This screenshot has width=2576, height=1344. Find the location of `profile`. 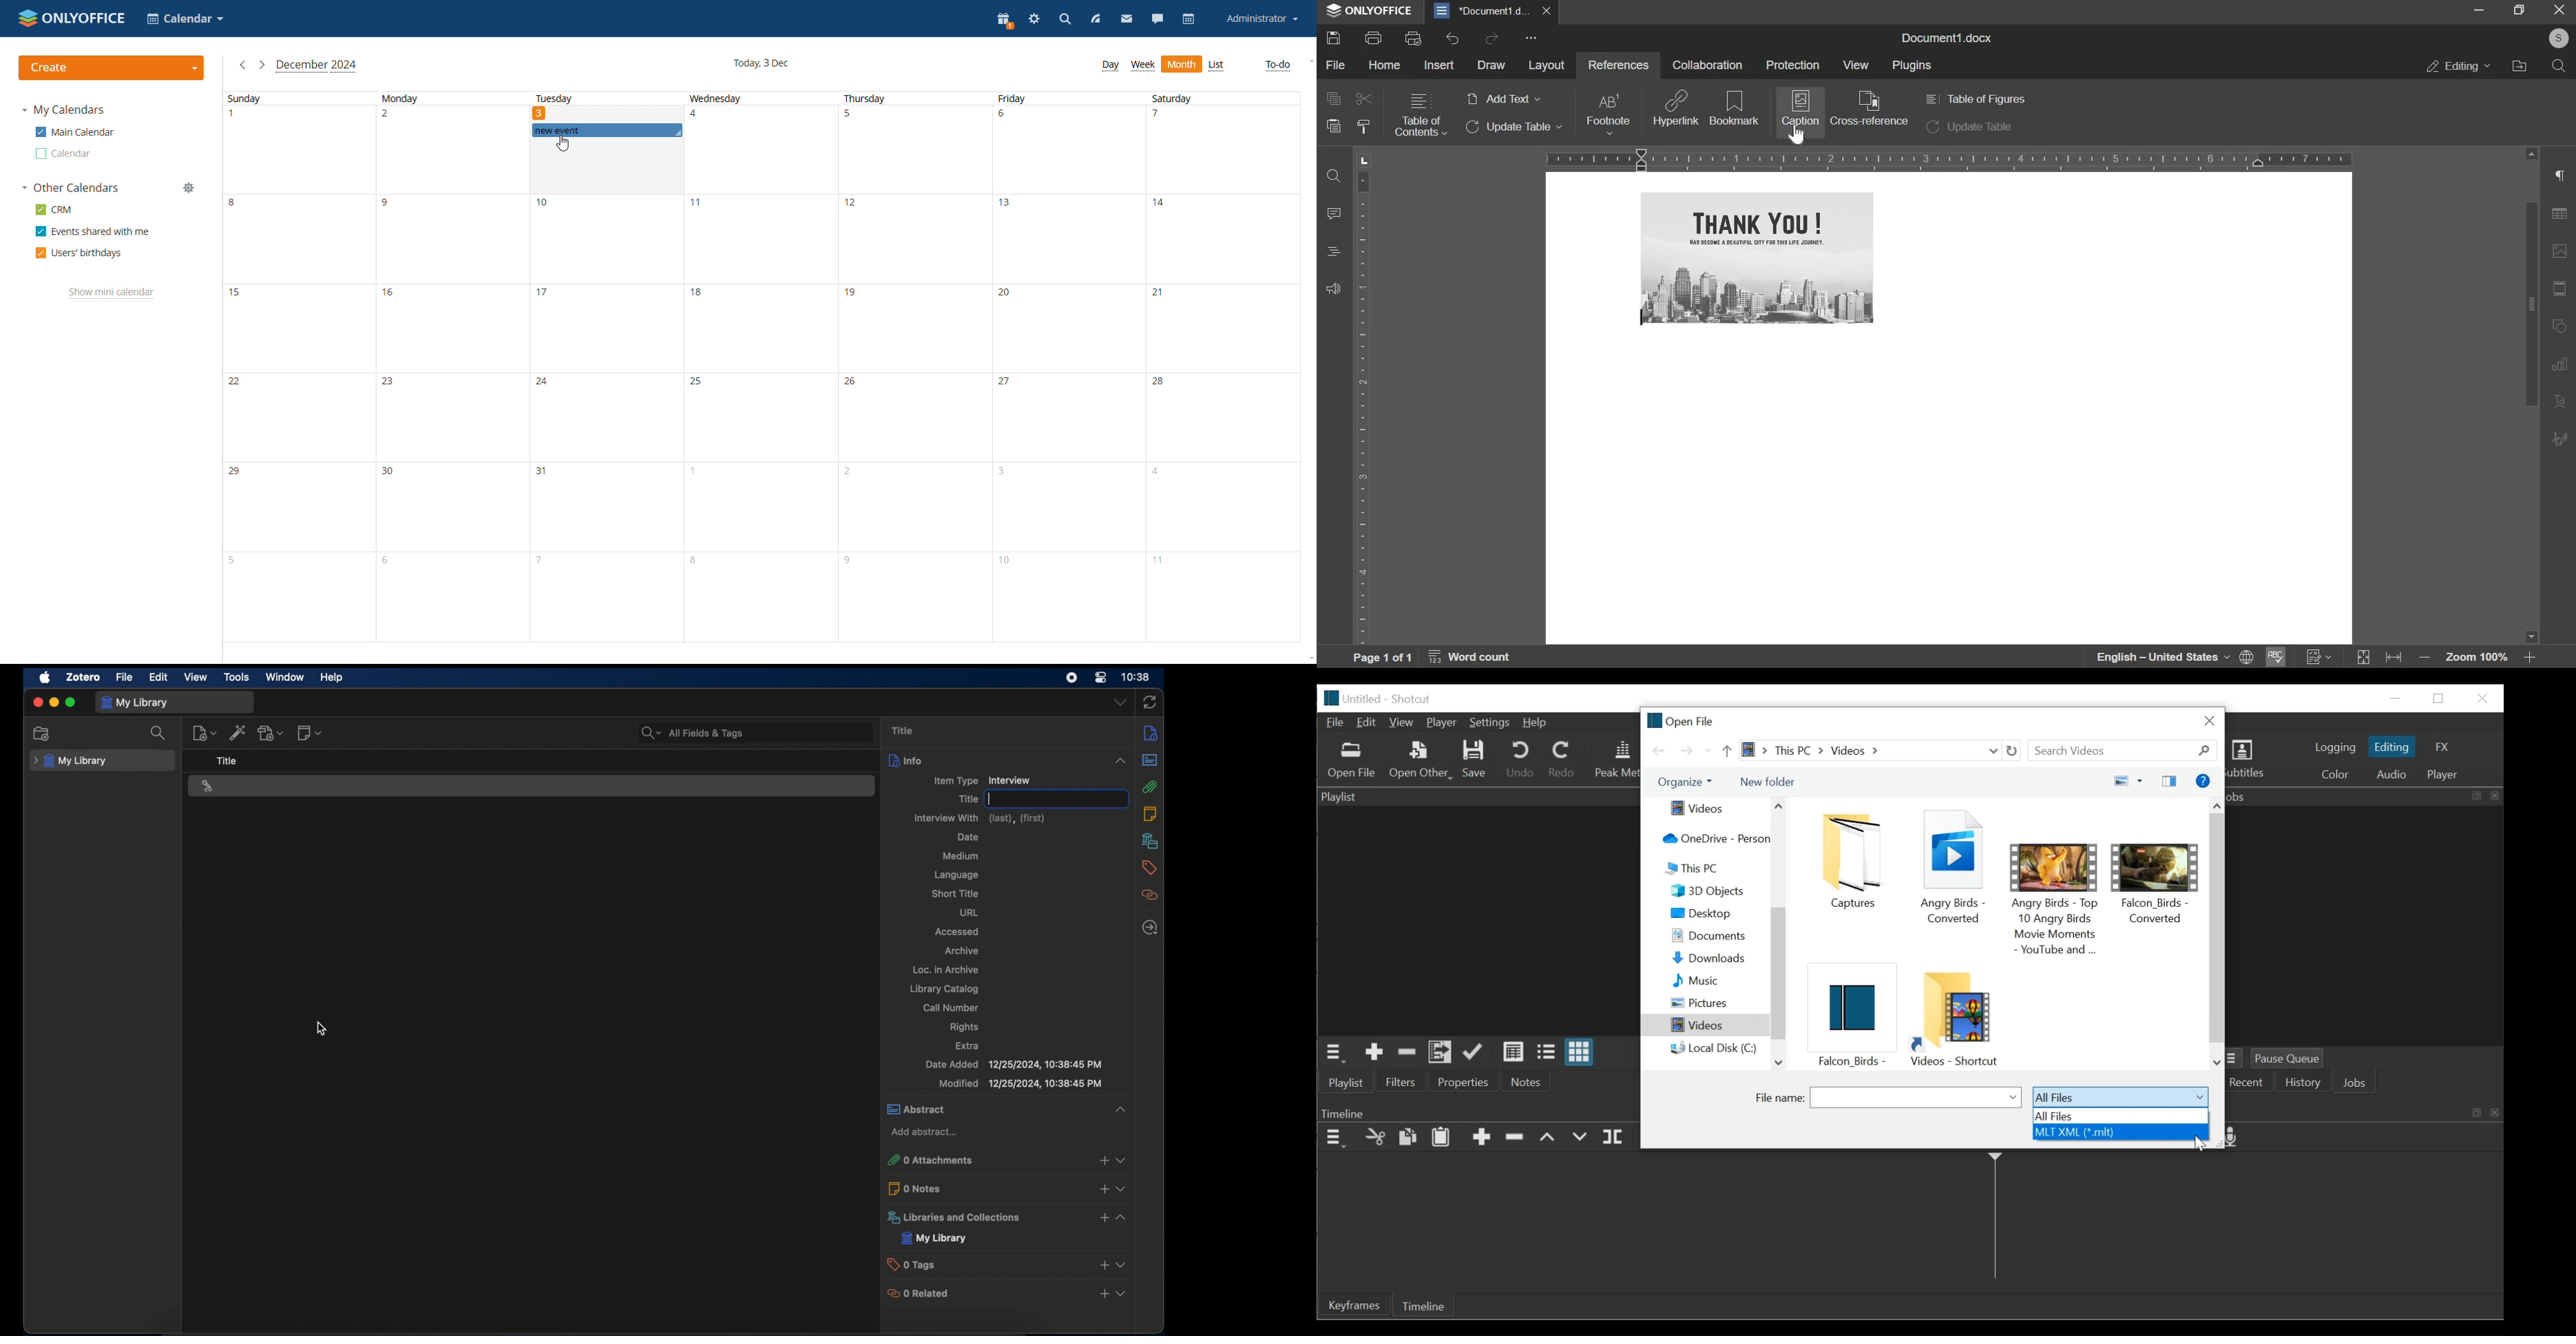

profile is located at coordinates (2557, 38).